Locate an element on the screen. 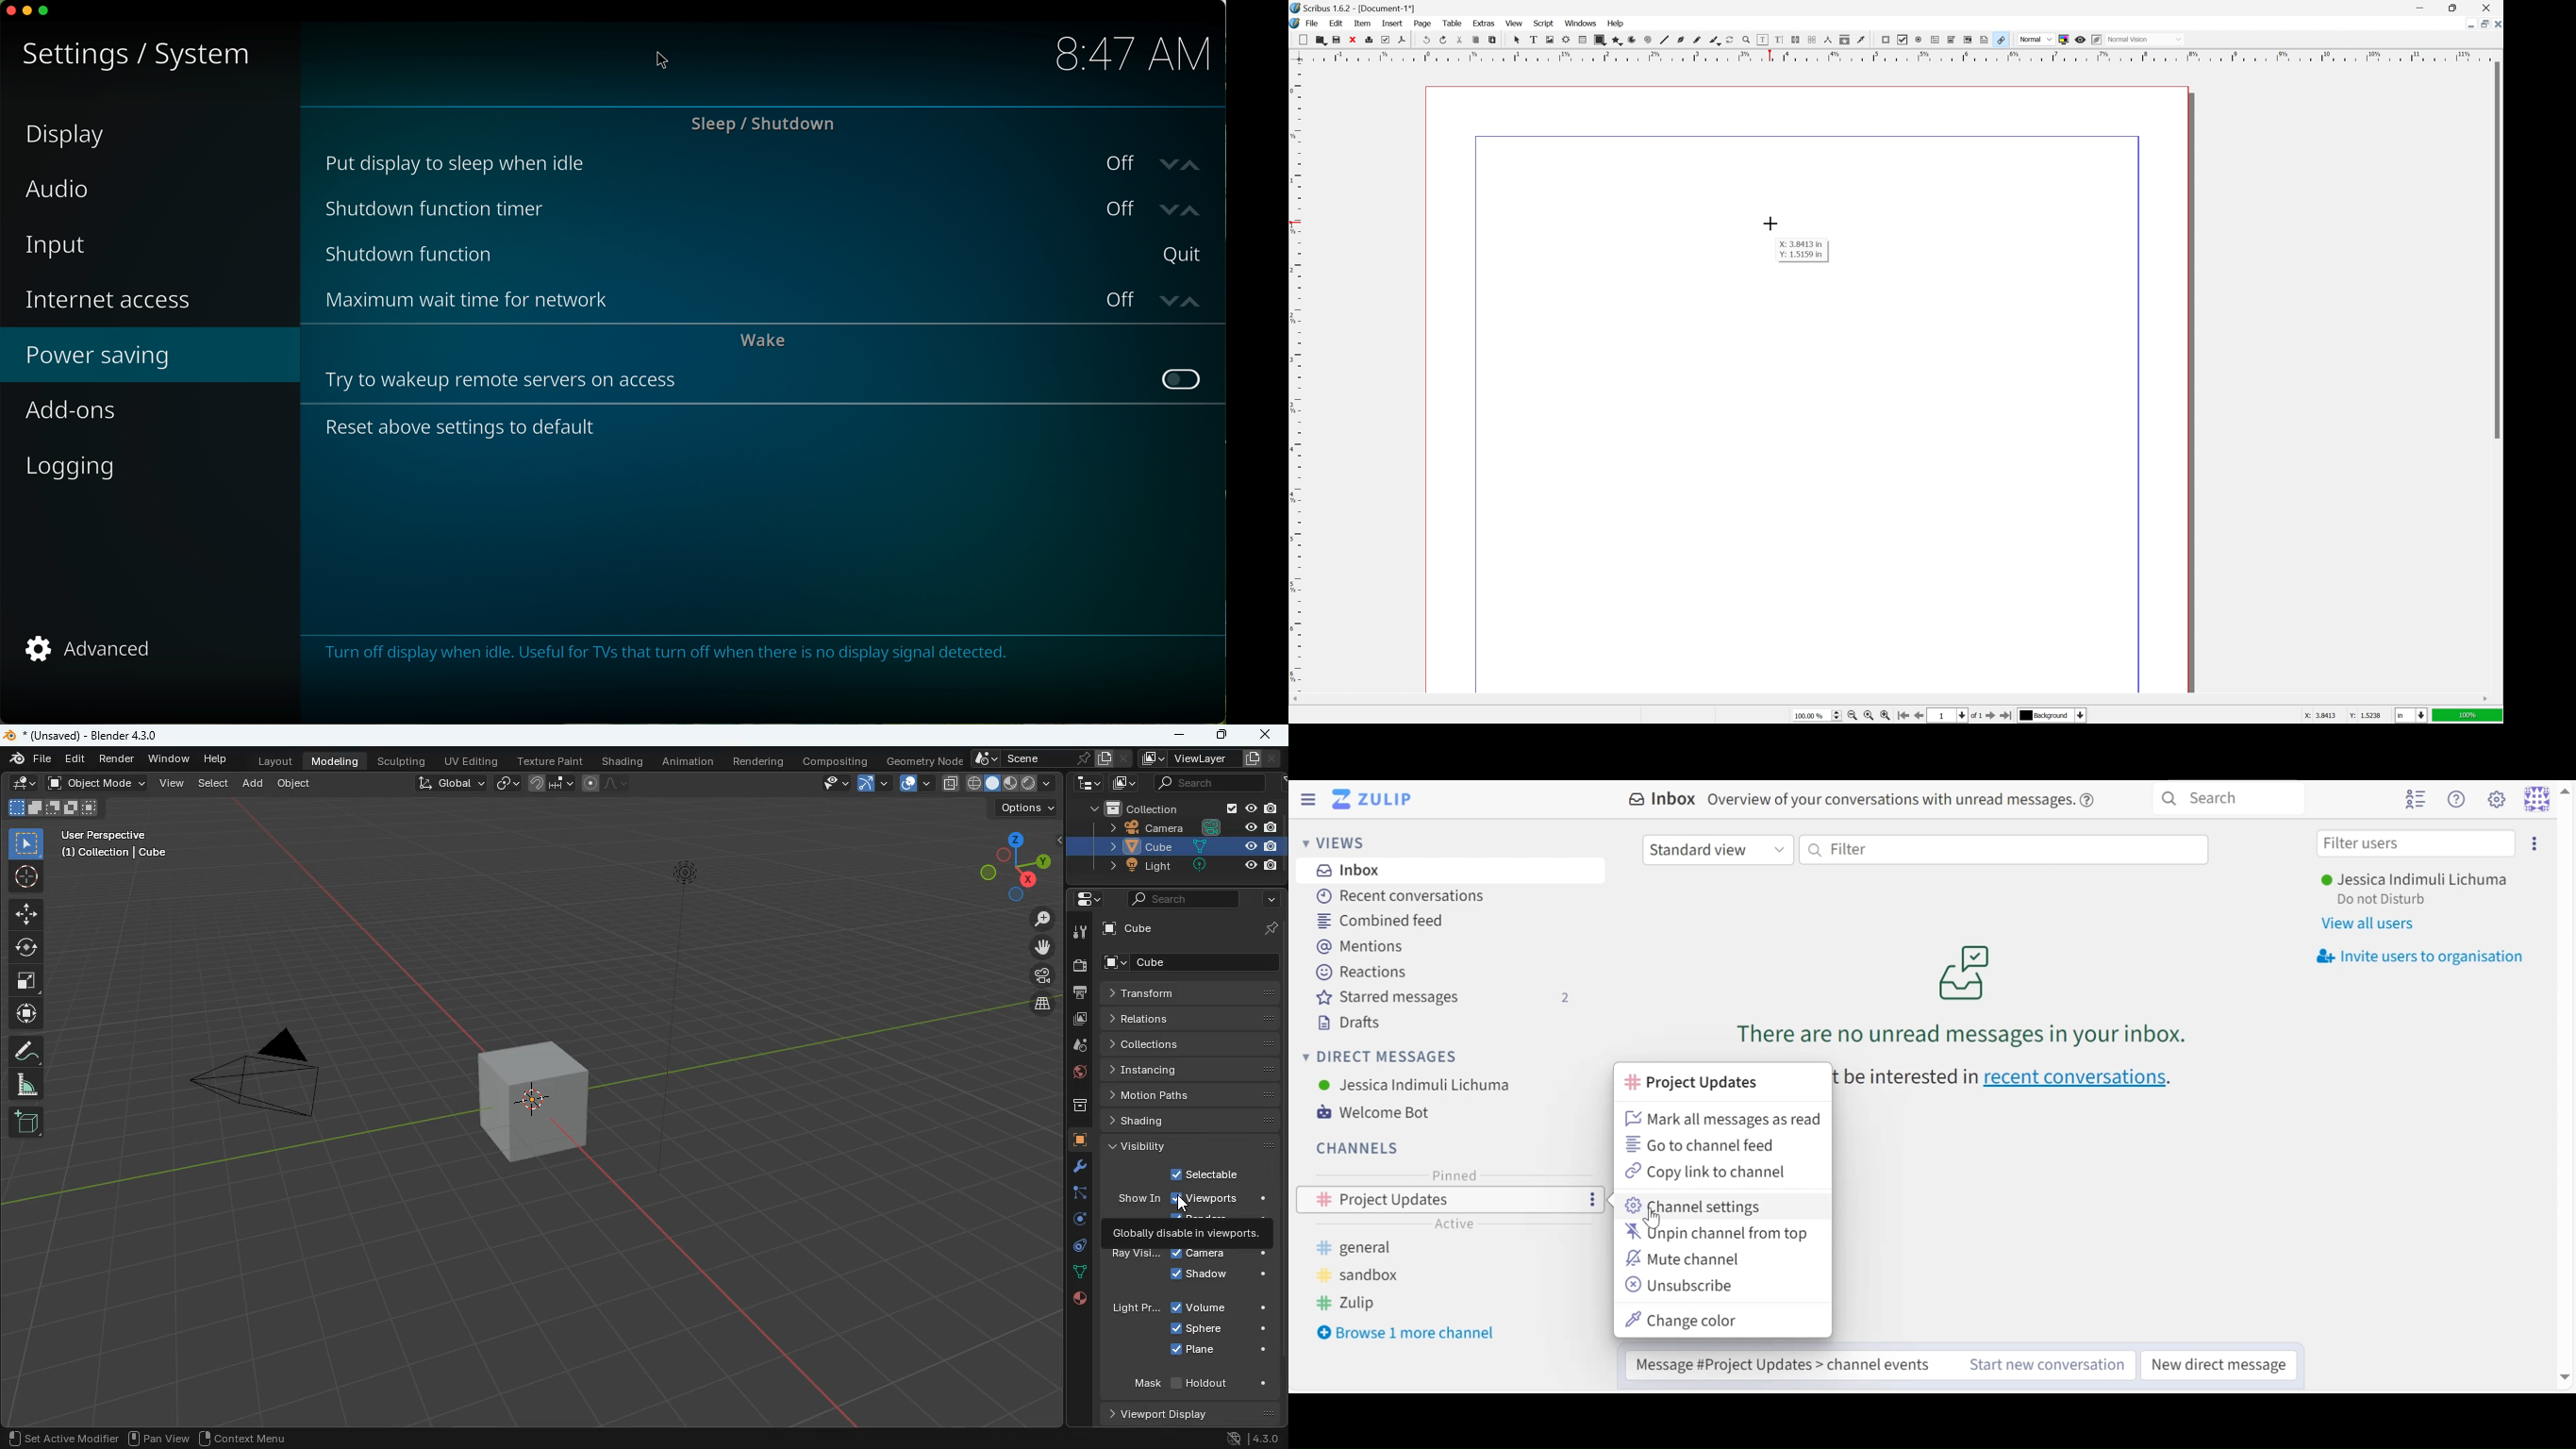 This screenshot has height=1456, width=2576. pdf checkbox is located at coordinates (1903, 40).